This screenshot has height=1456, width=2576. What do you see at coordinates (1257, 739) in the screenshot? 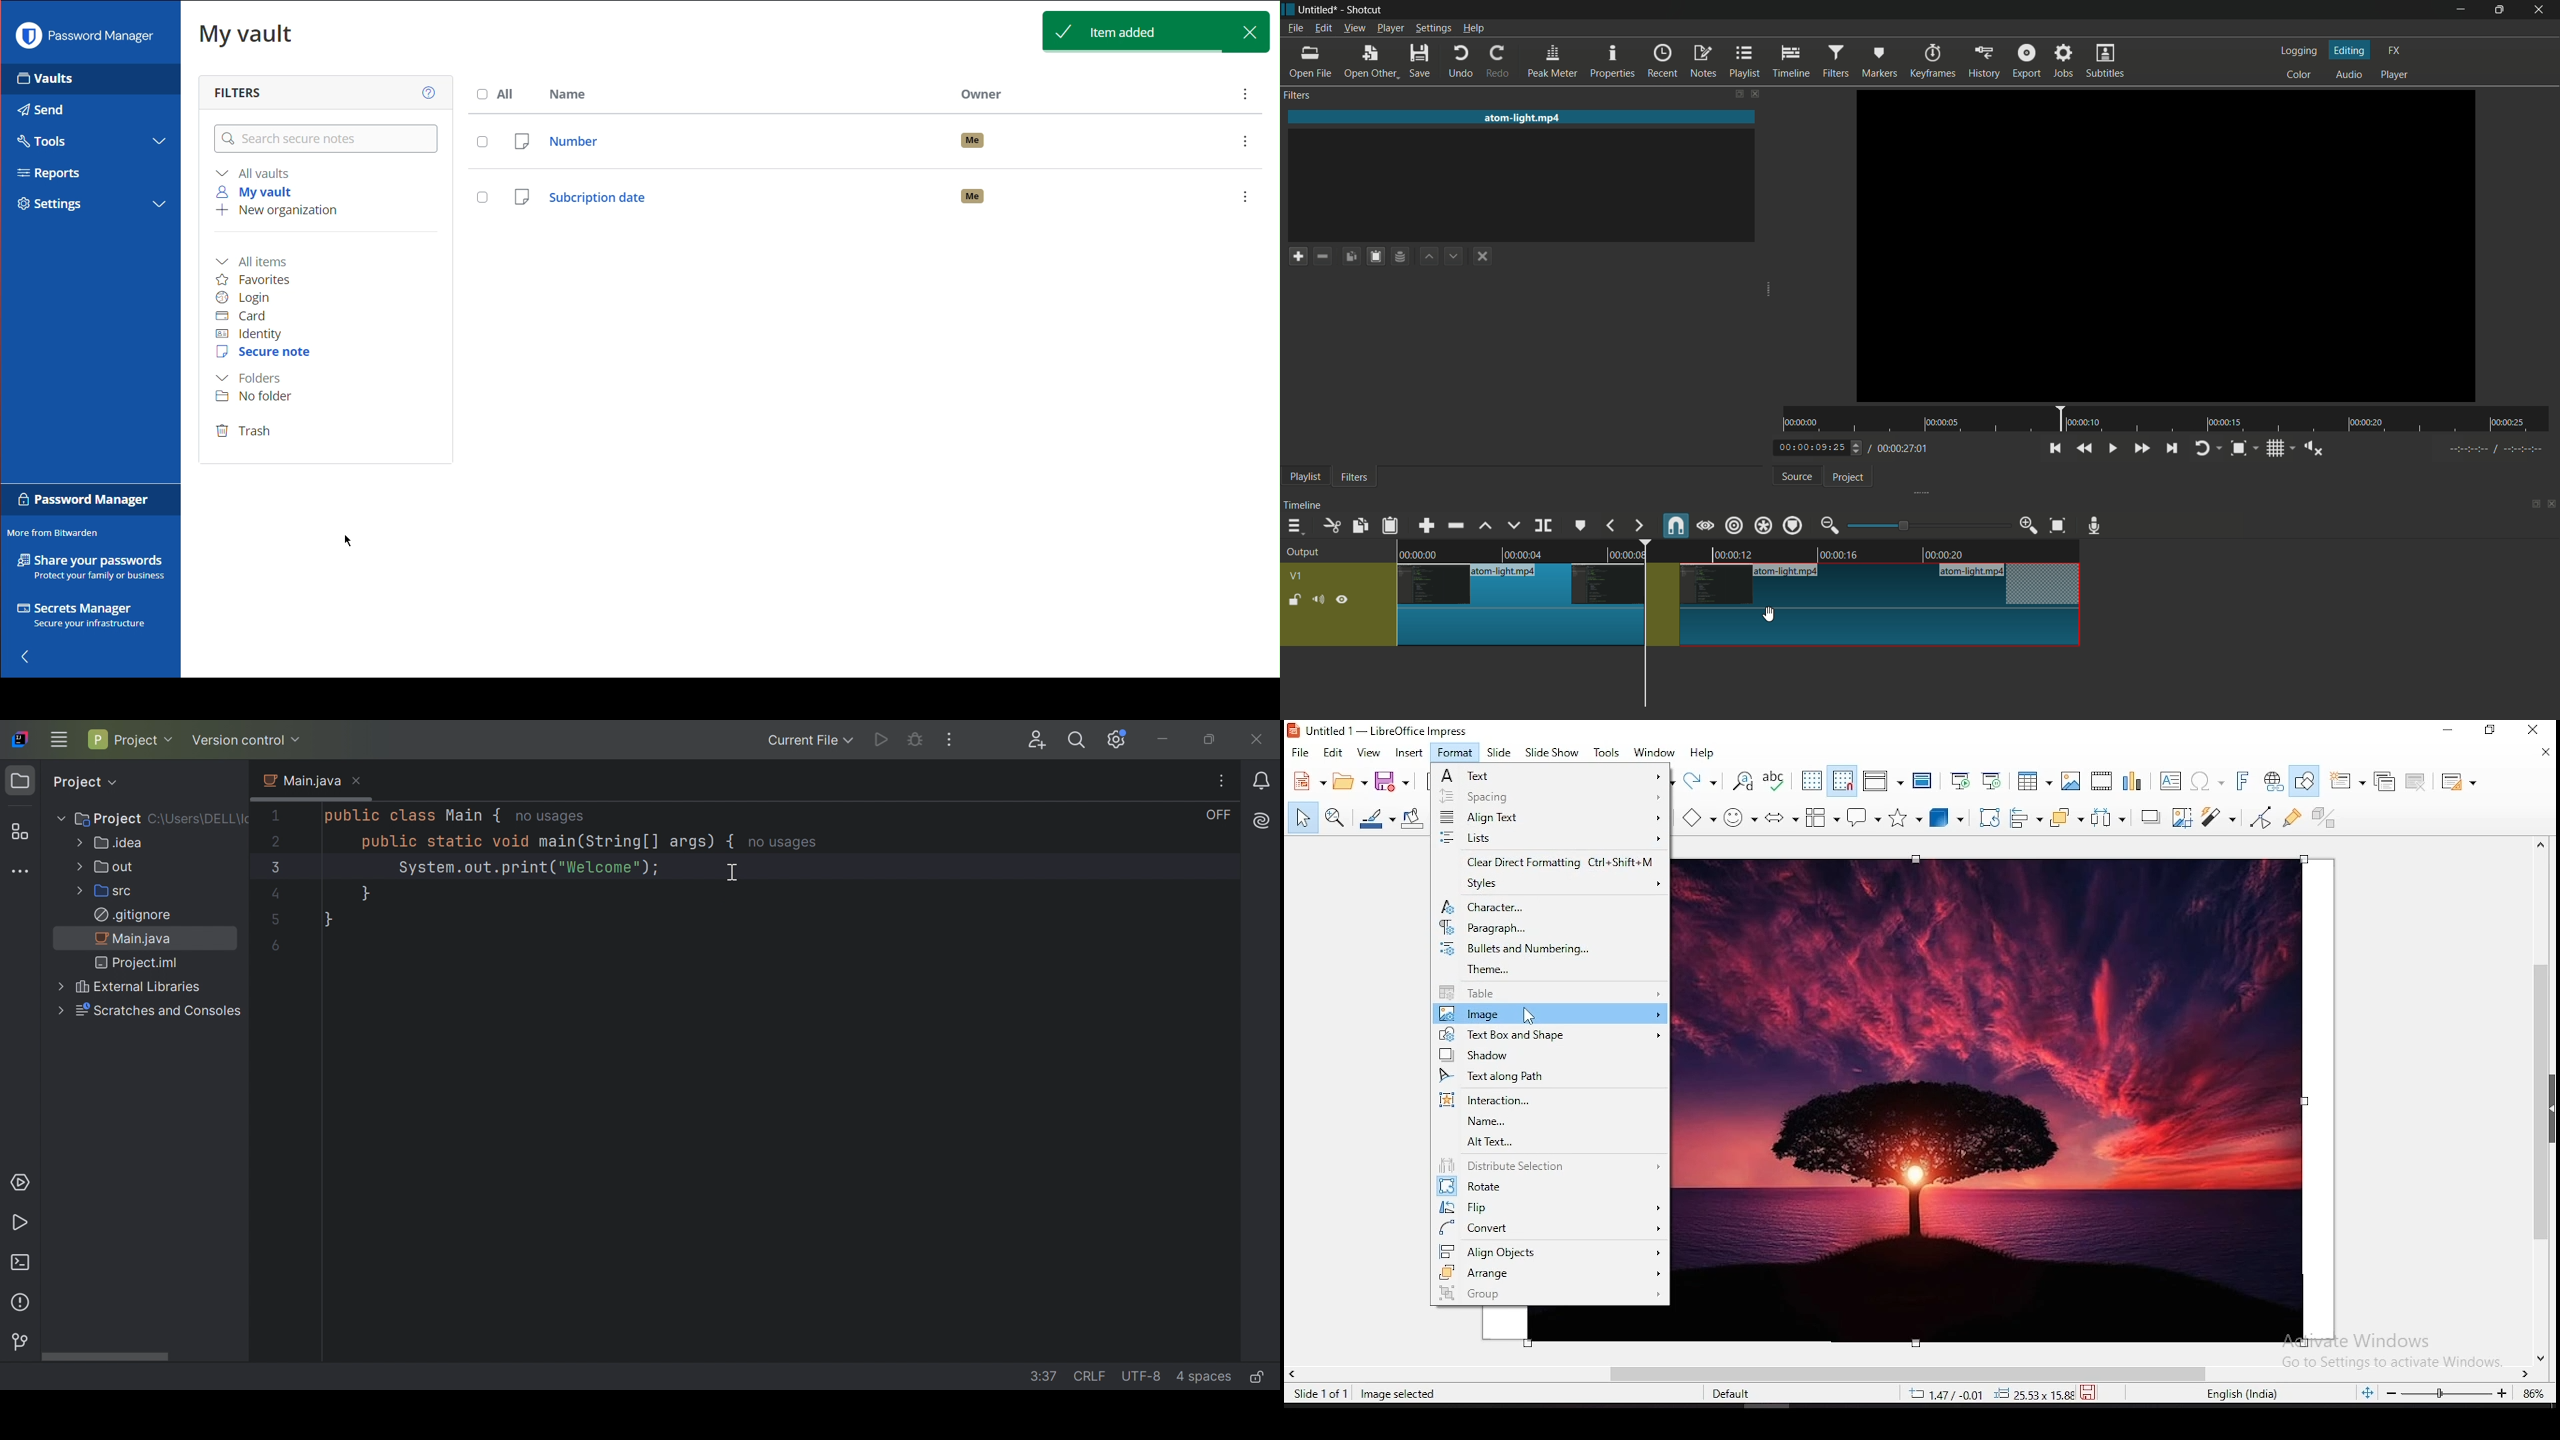
I see `Close` at bounding box center [1257, 739].